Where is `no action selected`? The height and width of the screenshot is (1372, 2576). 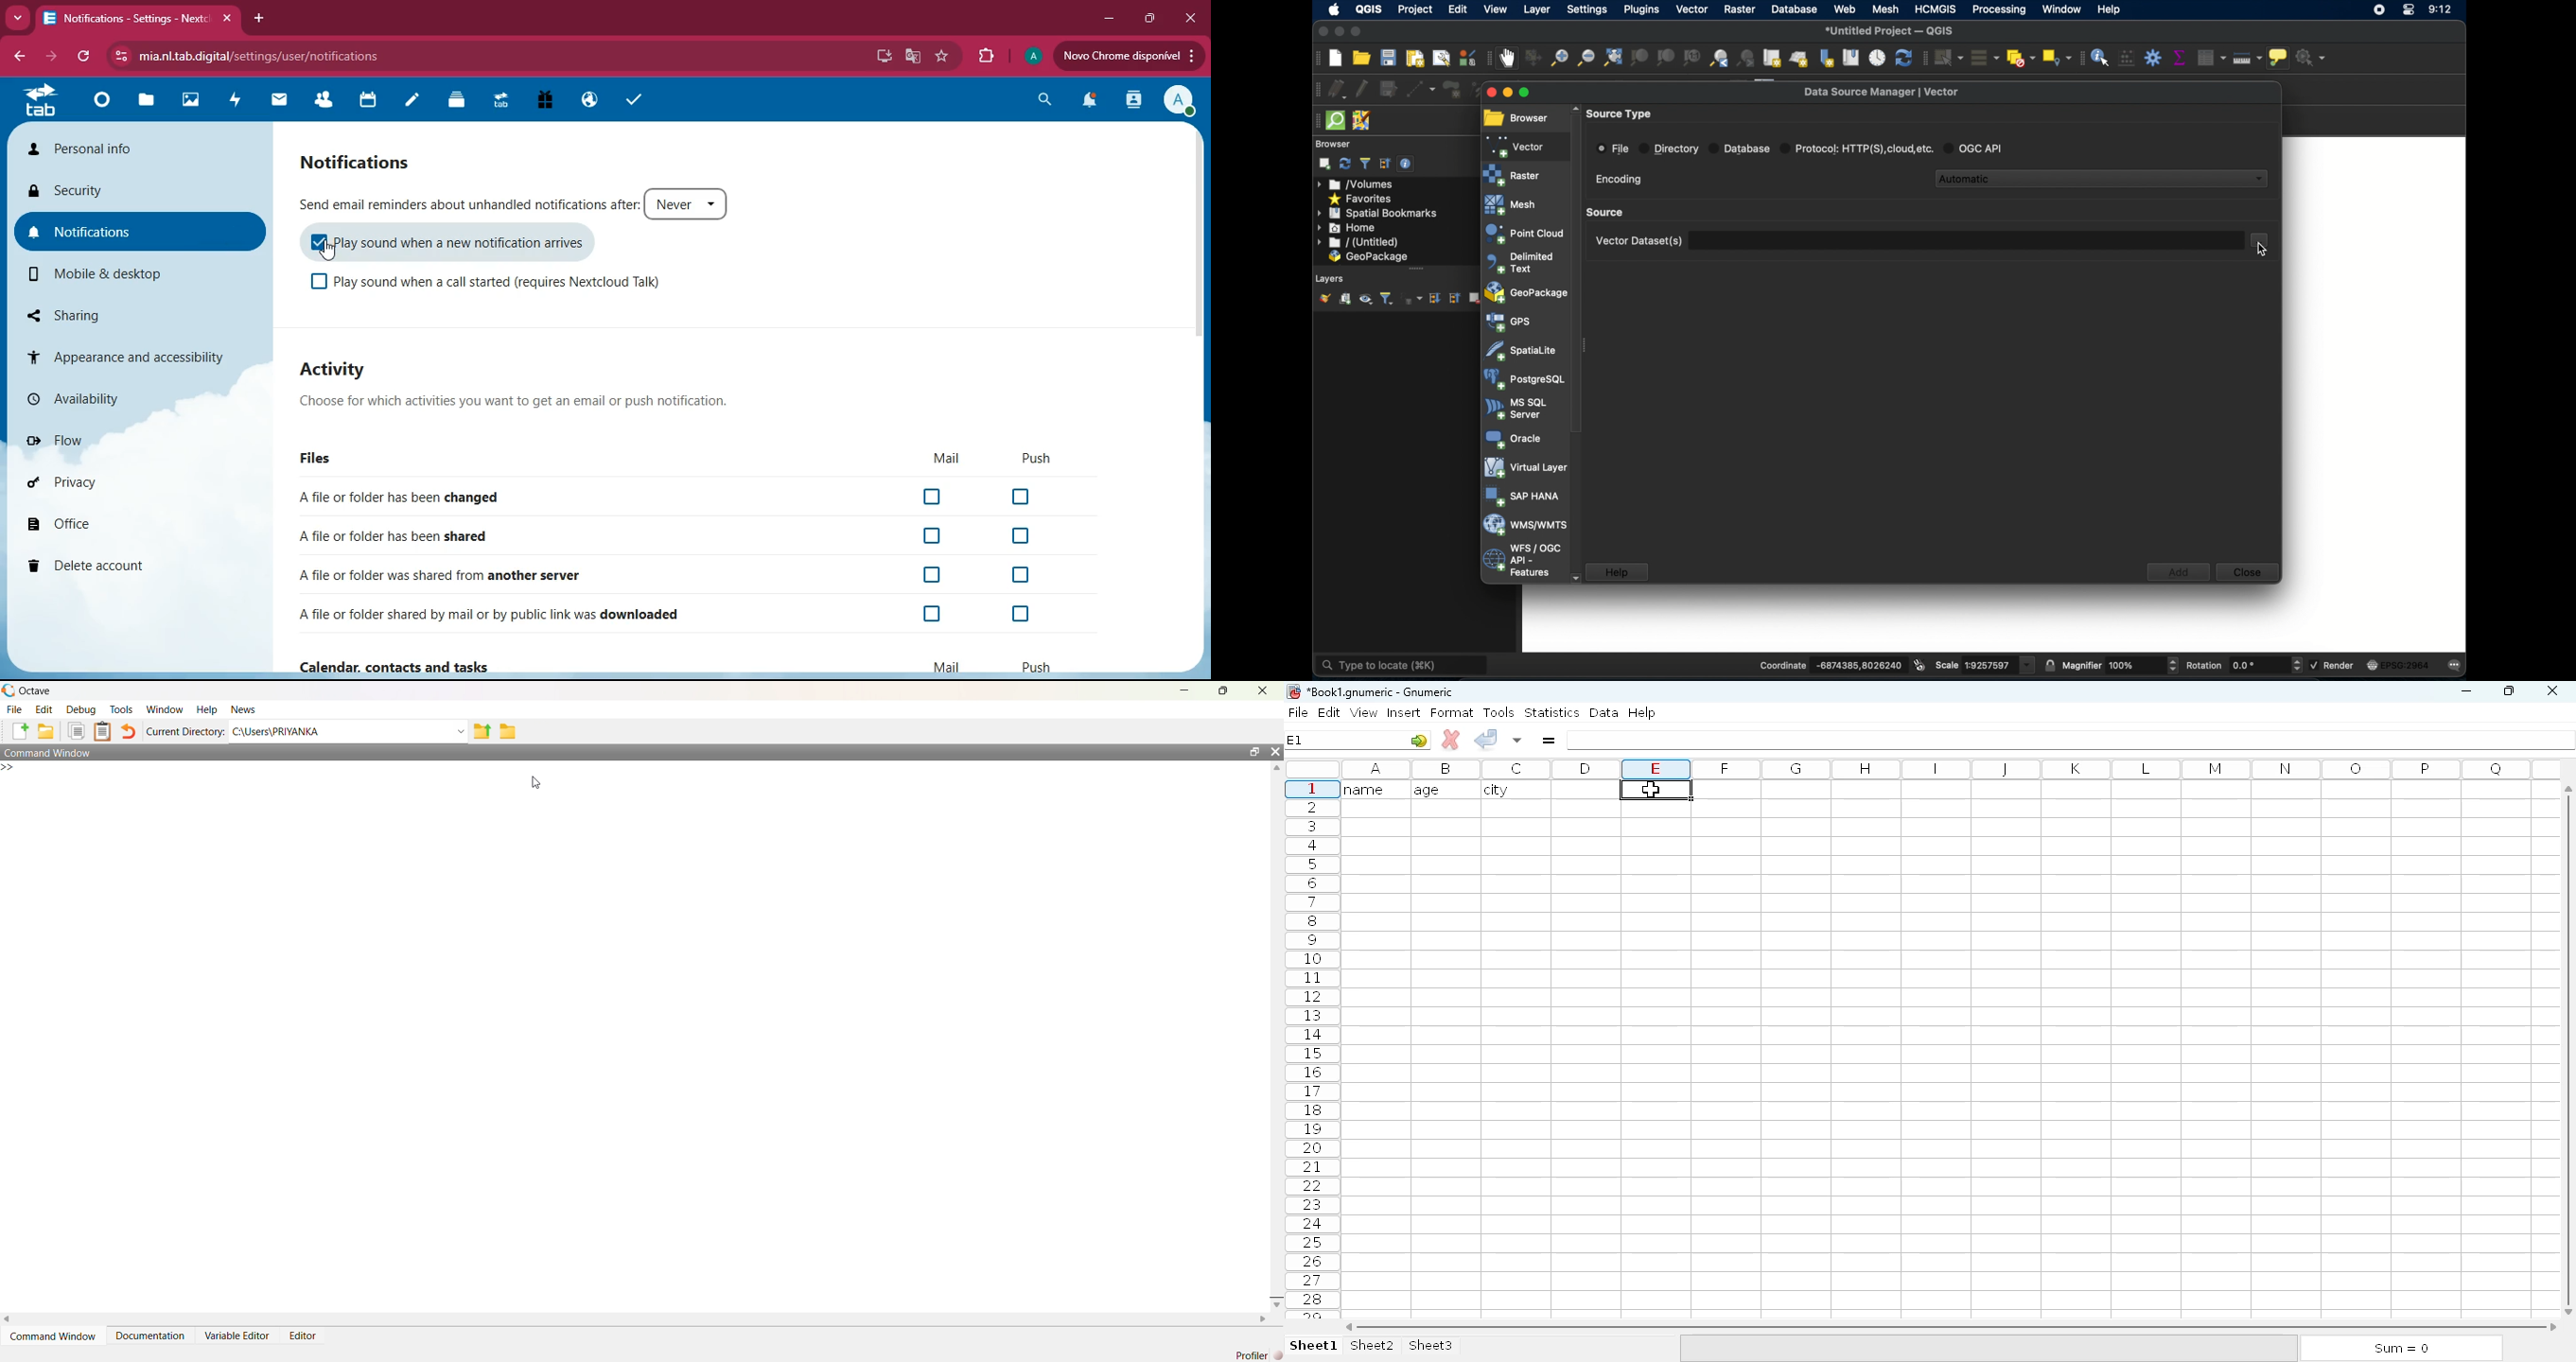 no action selected is located at coordinates (2316, 57).